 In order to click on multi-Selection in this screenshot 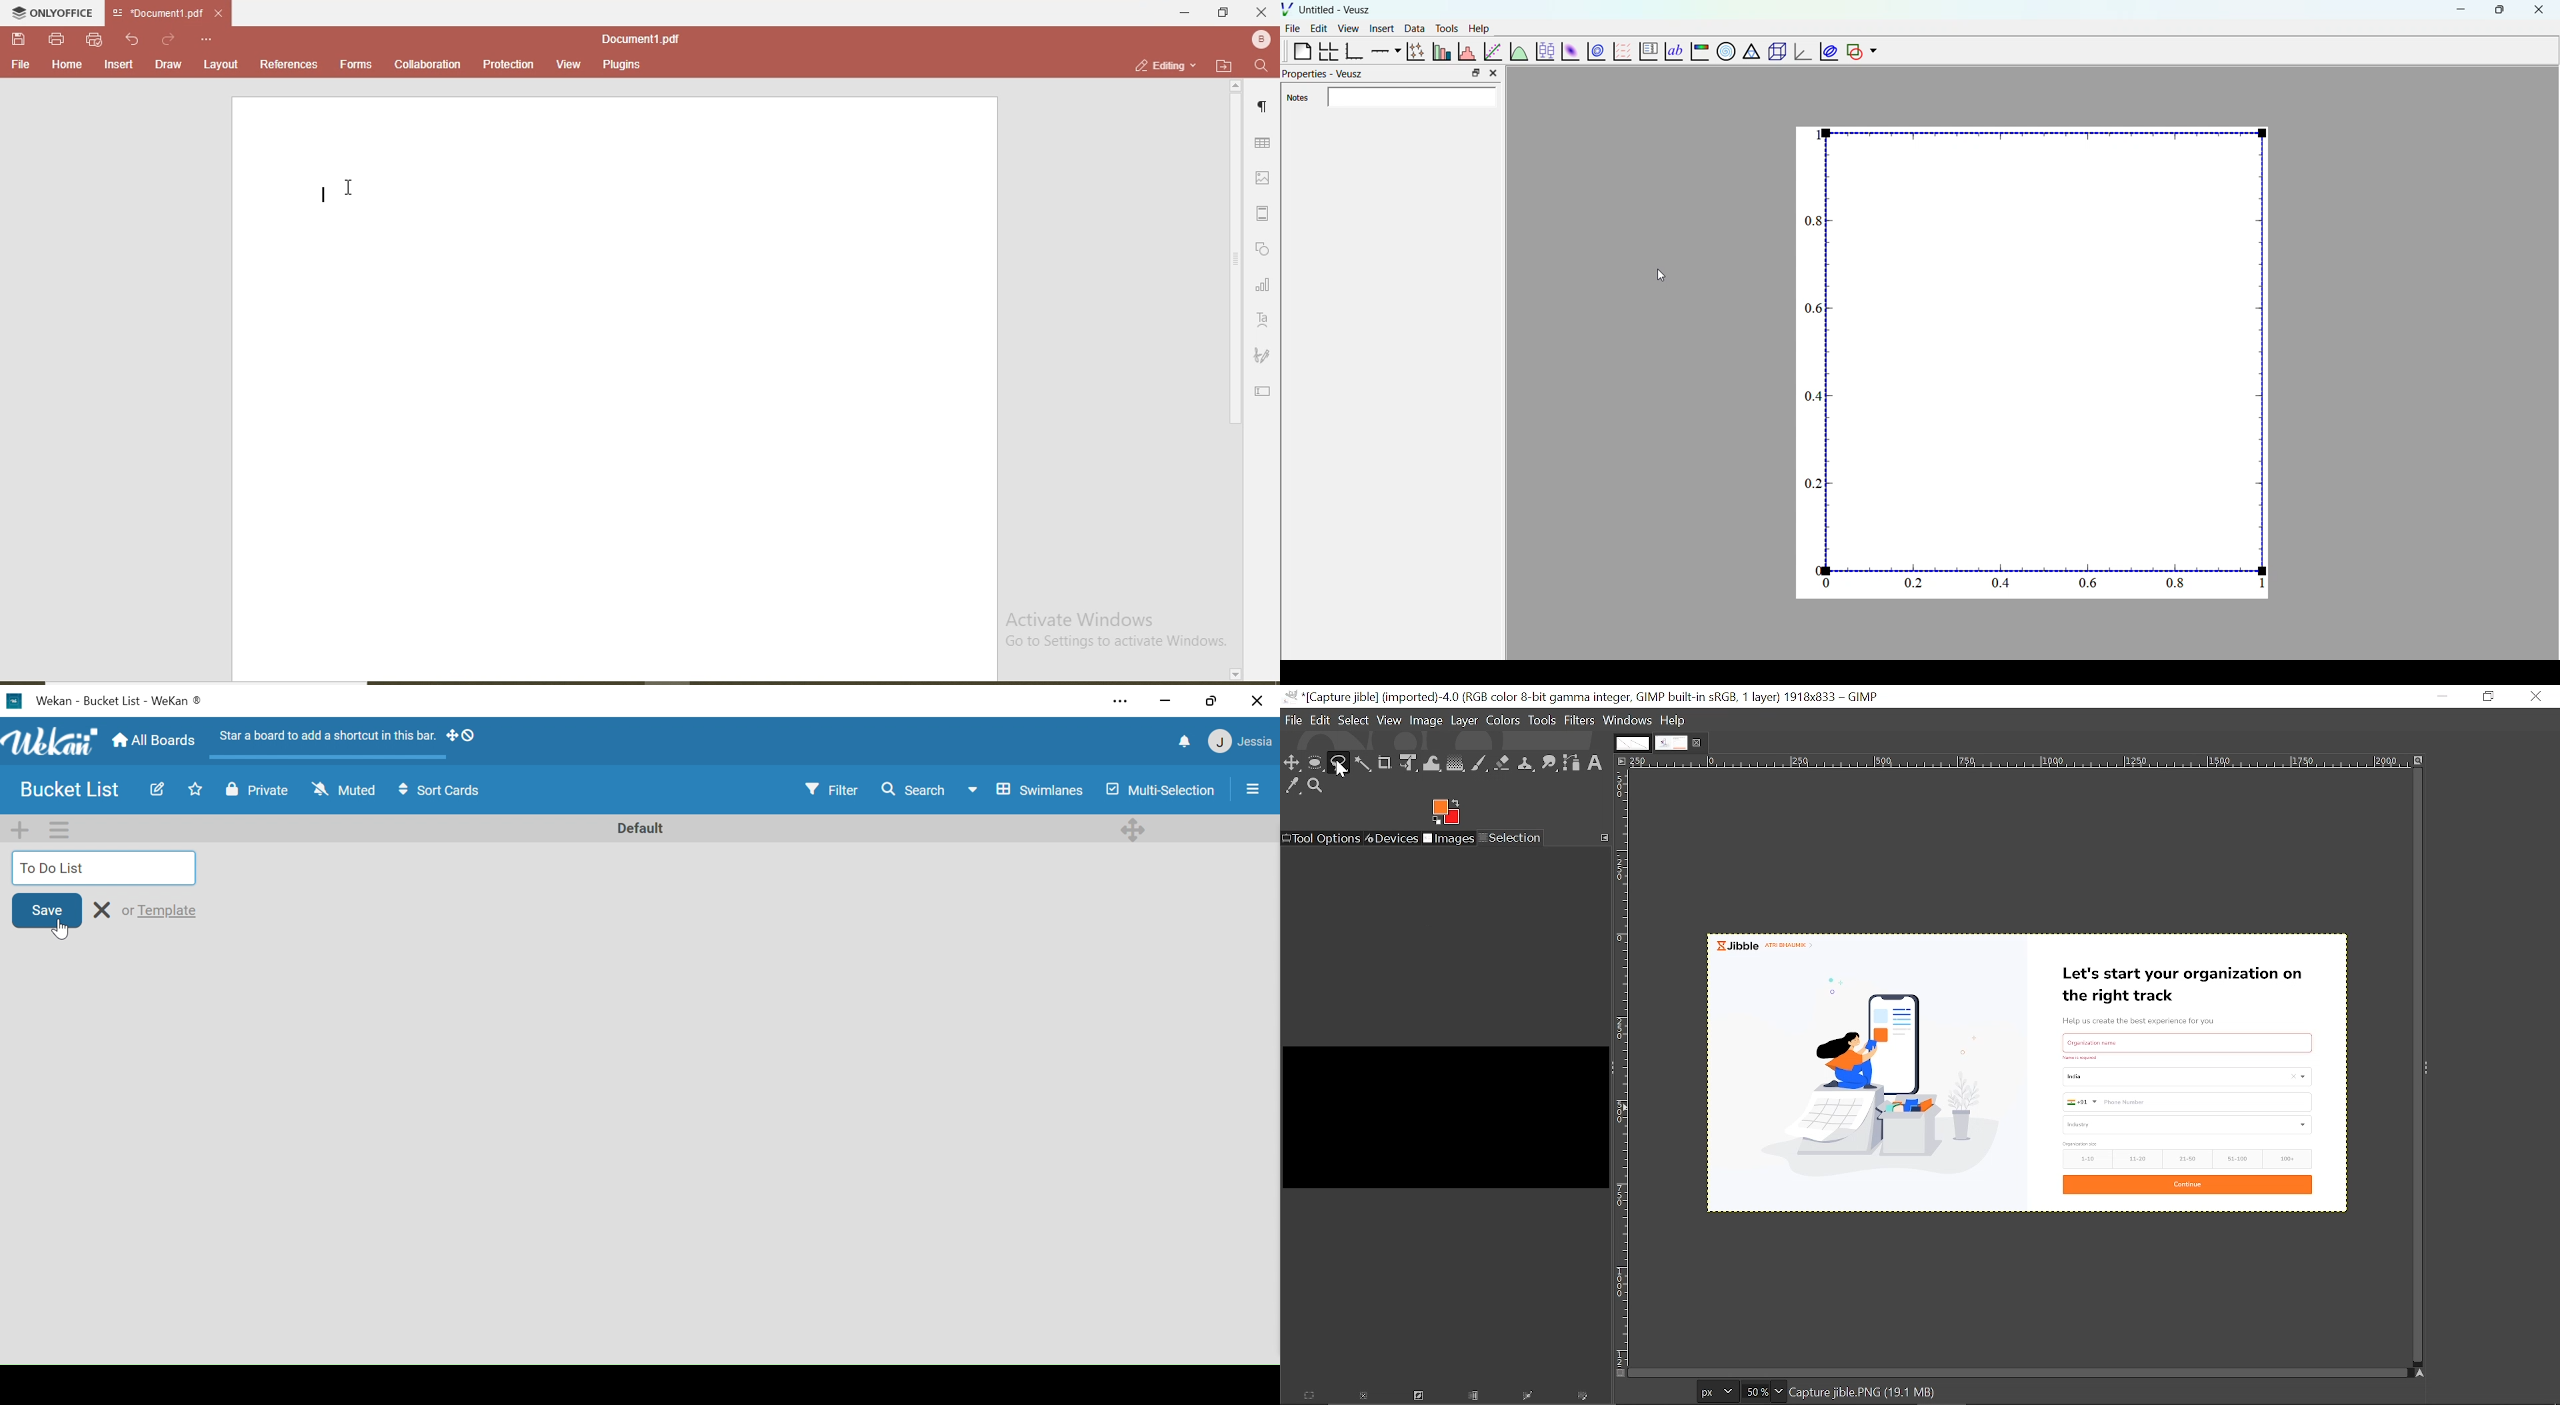, I will do `click(1159, 790)`.